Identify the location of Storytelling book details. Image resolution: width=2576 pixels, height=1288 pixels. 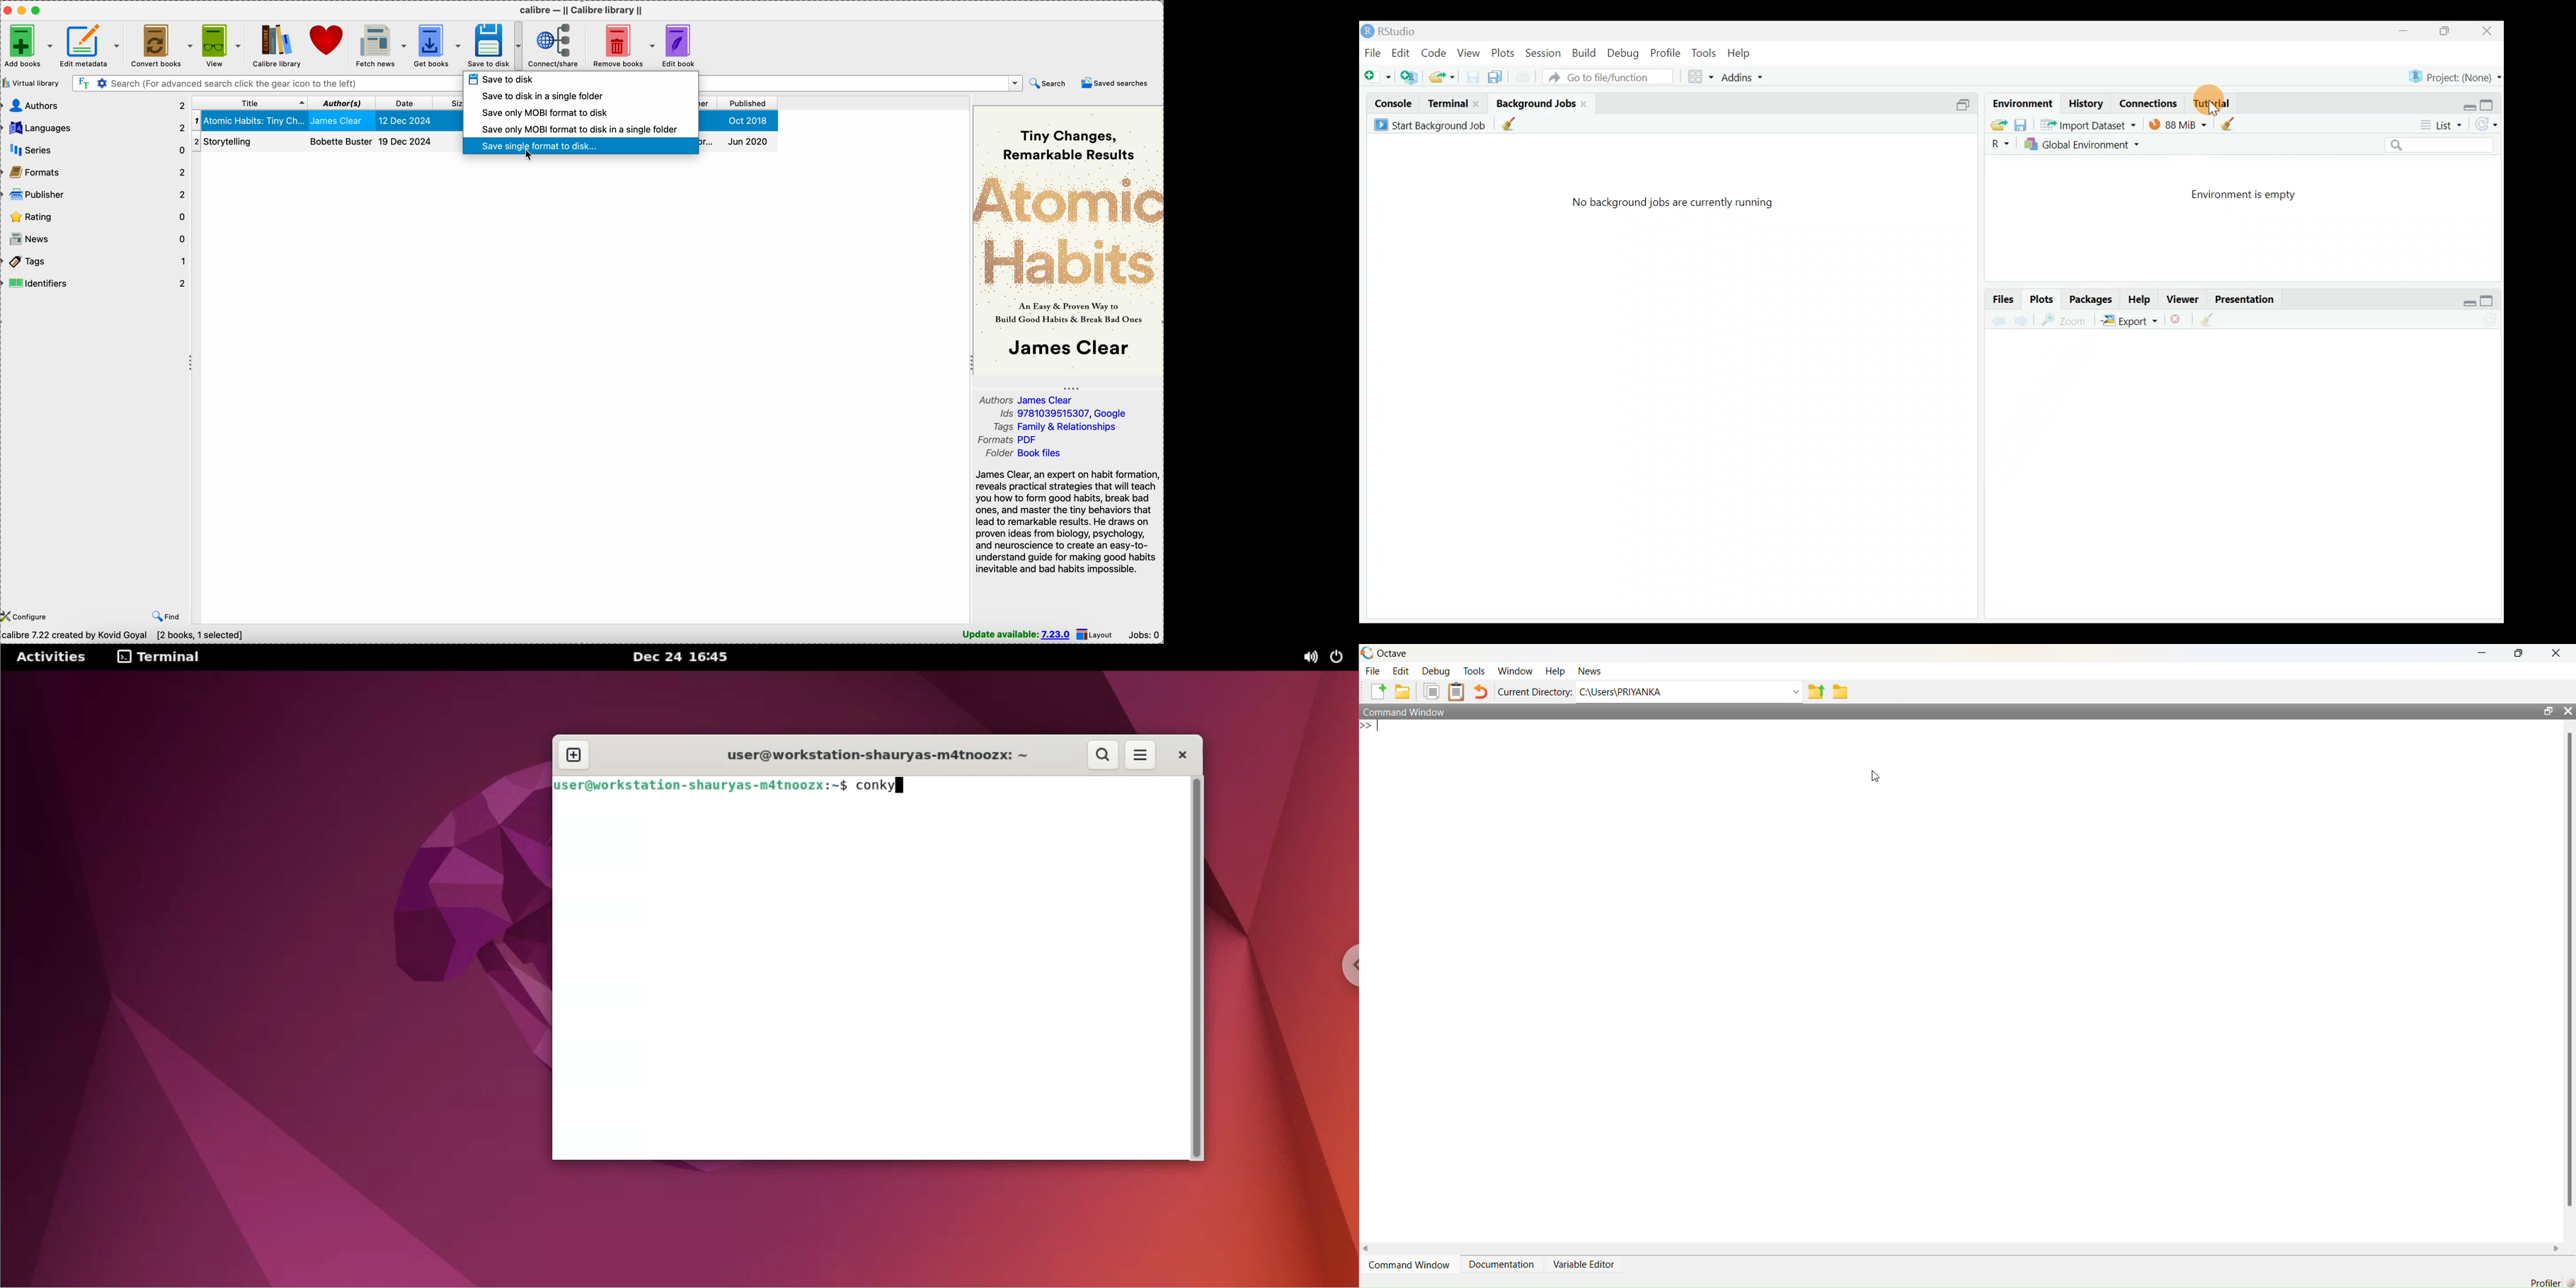
(327, 143).